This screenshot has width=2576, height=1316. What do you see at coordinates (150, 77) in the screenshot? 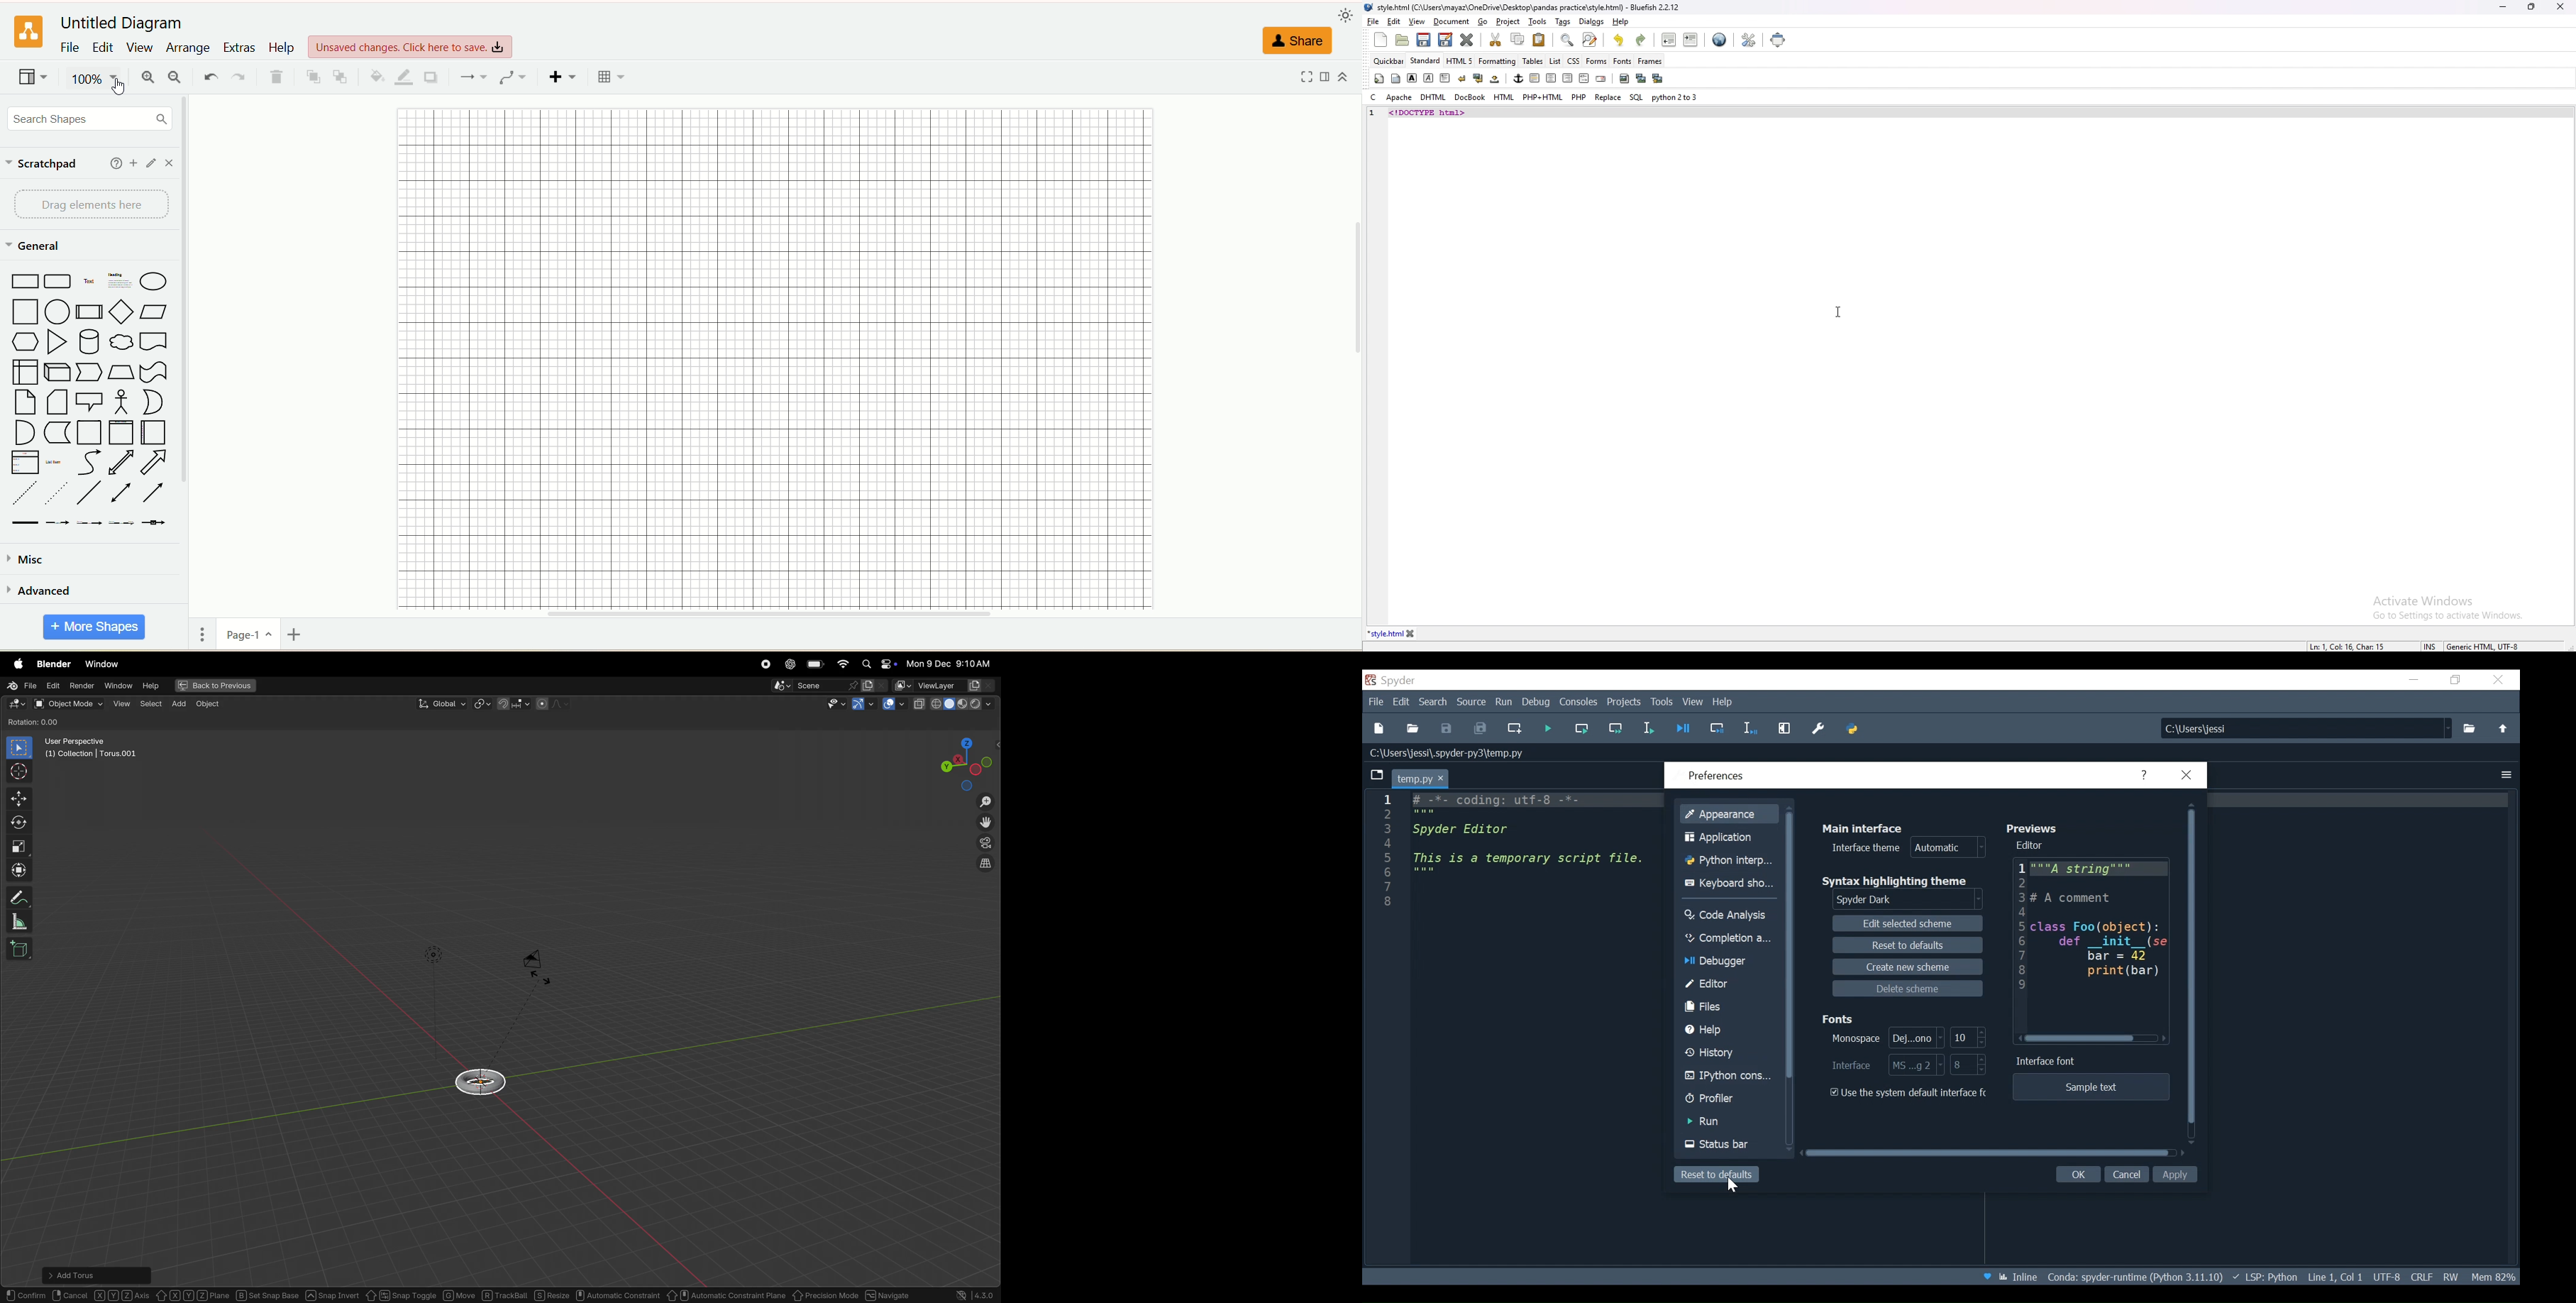
I see `zoom in` at bounding box center [150, 77].